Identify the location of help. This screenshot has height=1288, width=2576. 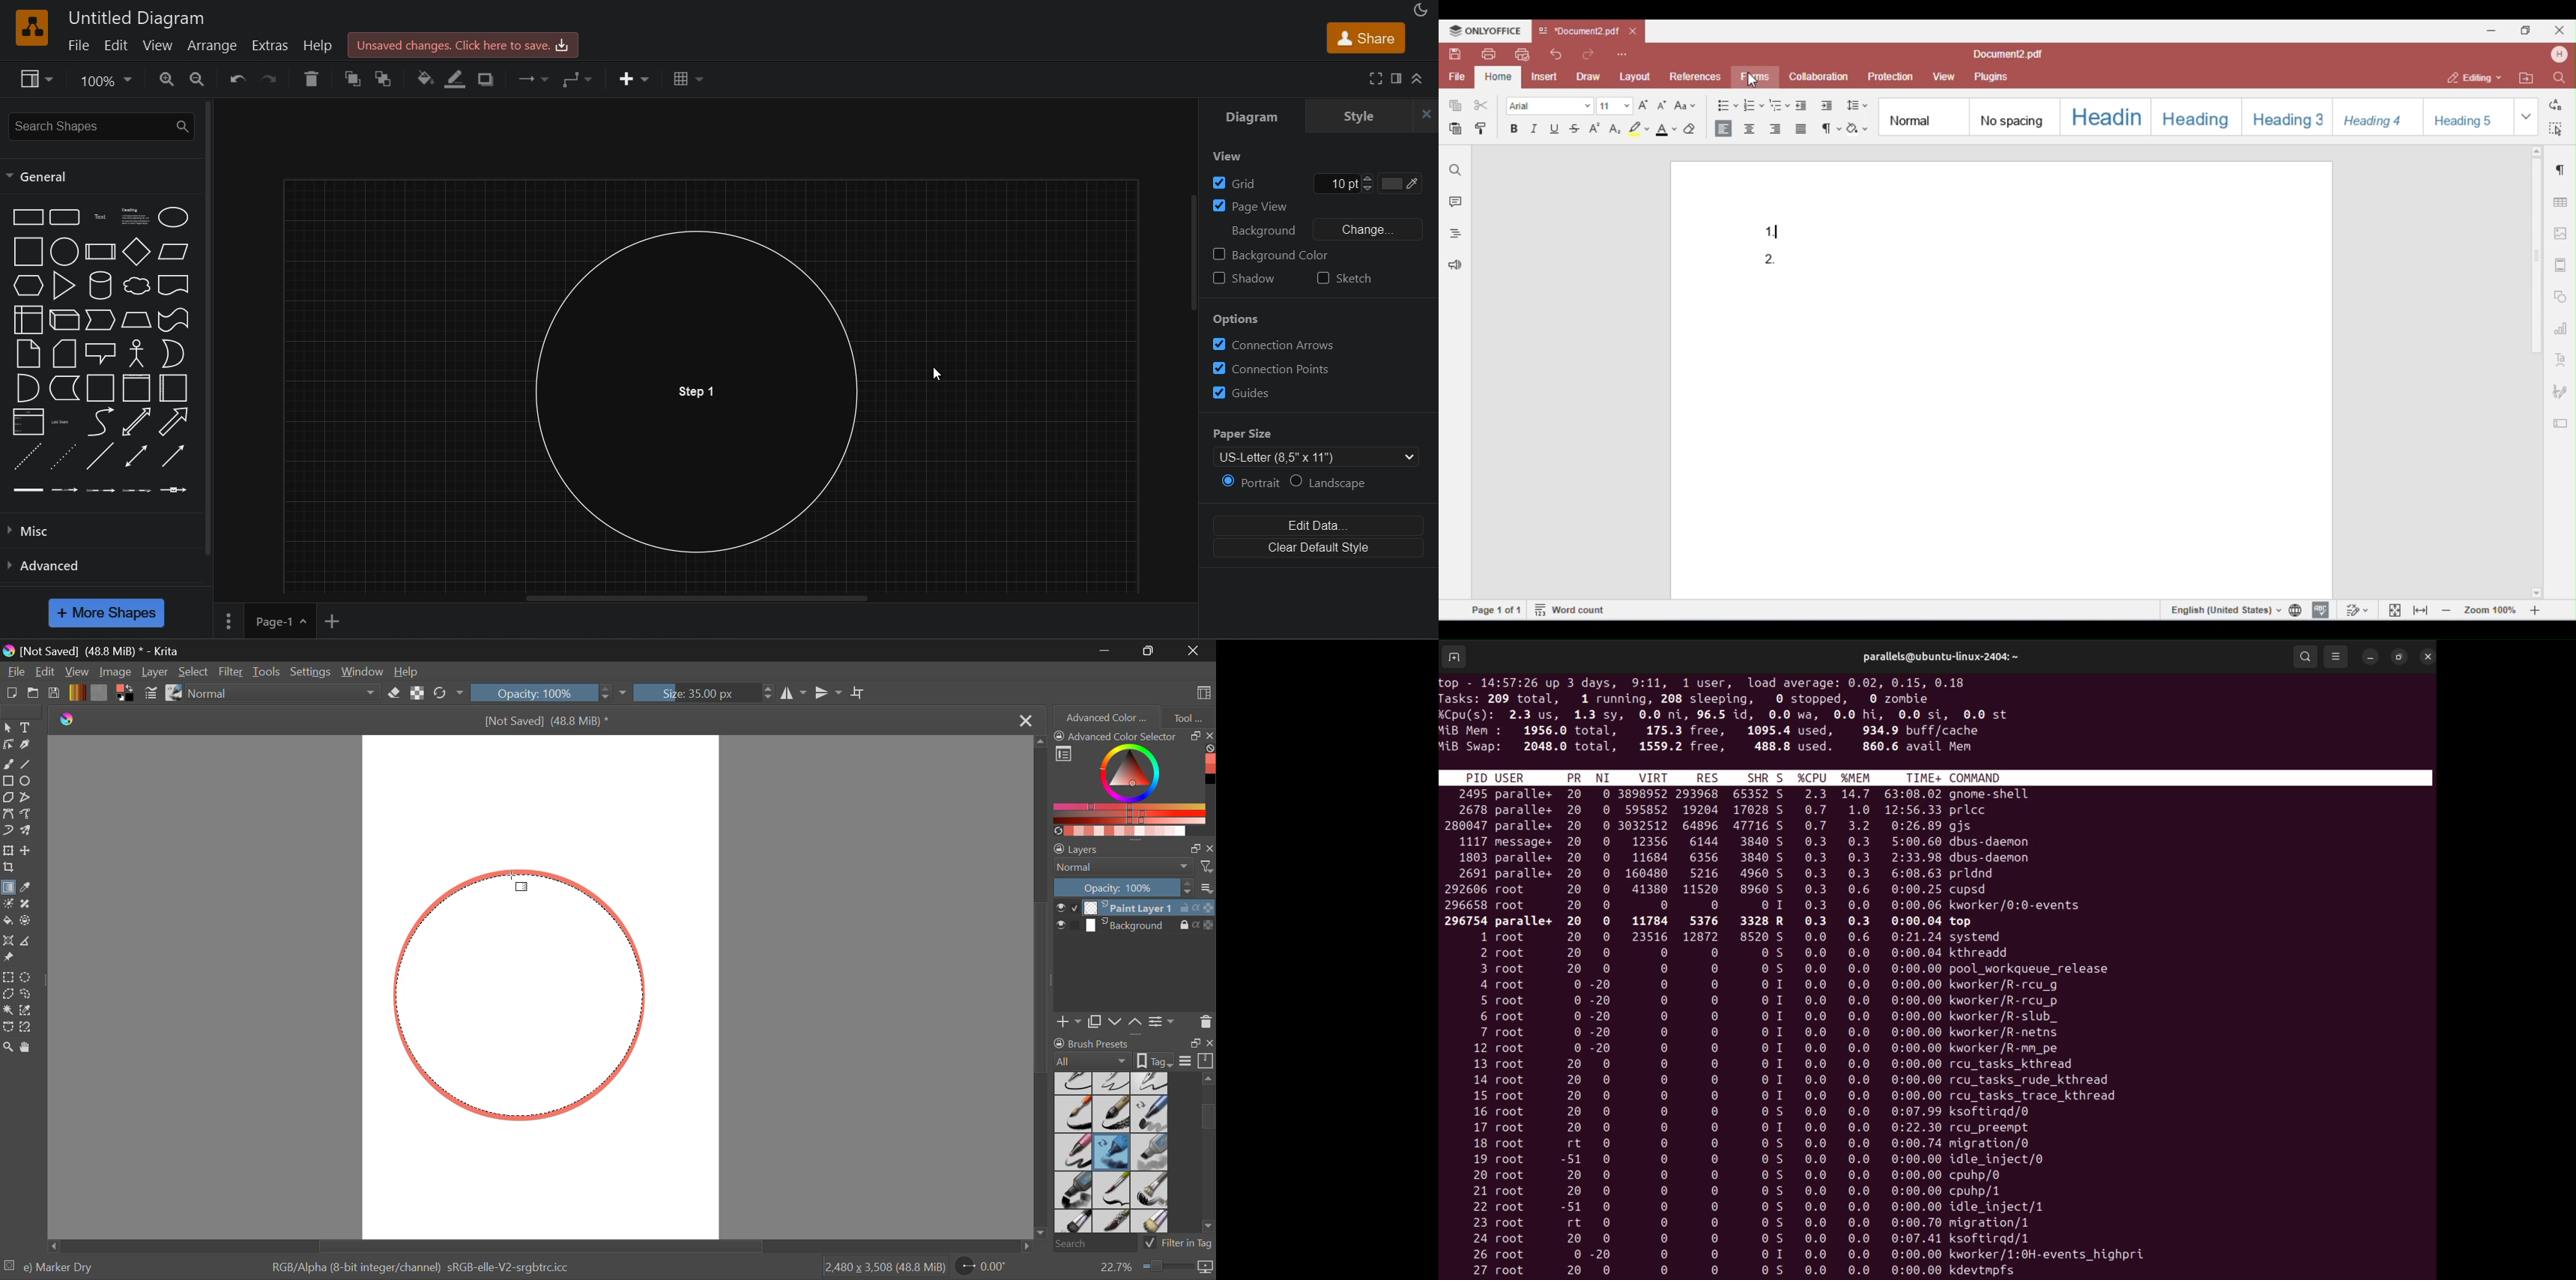
(319, 46).